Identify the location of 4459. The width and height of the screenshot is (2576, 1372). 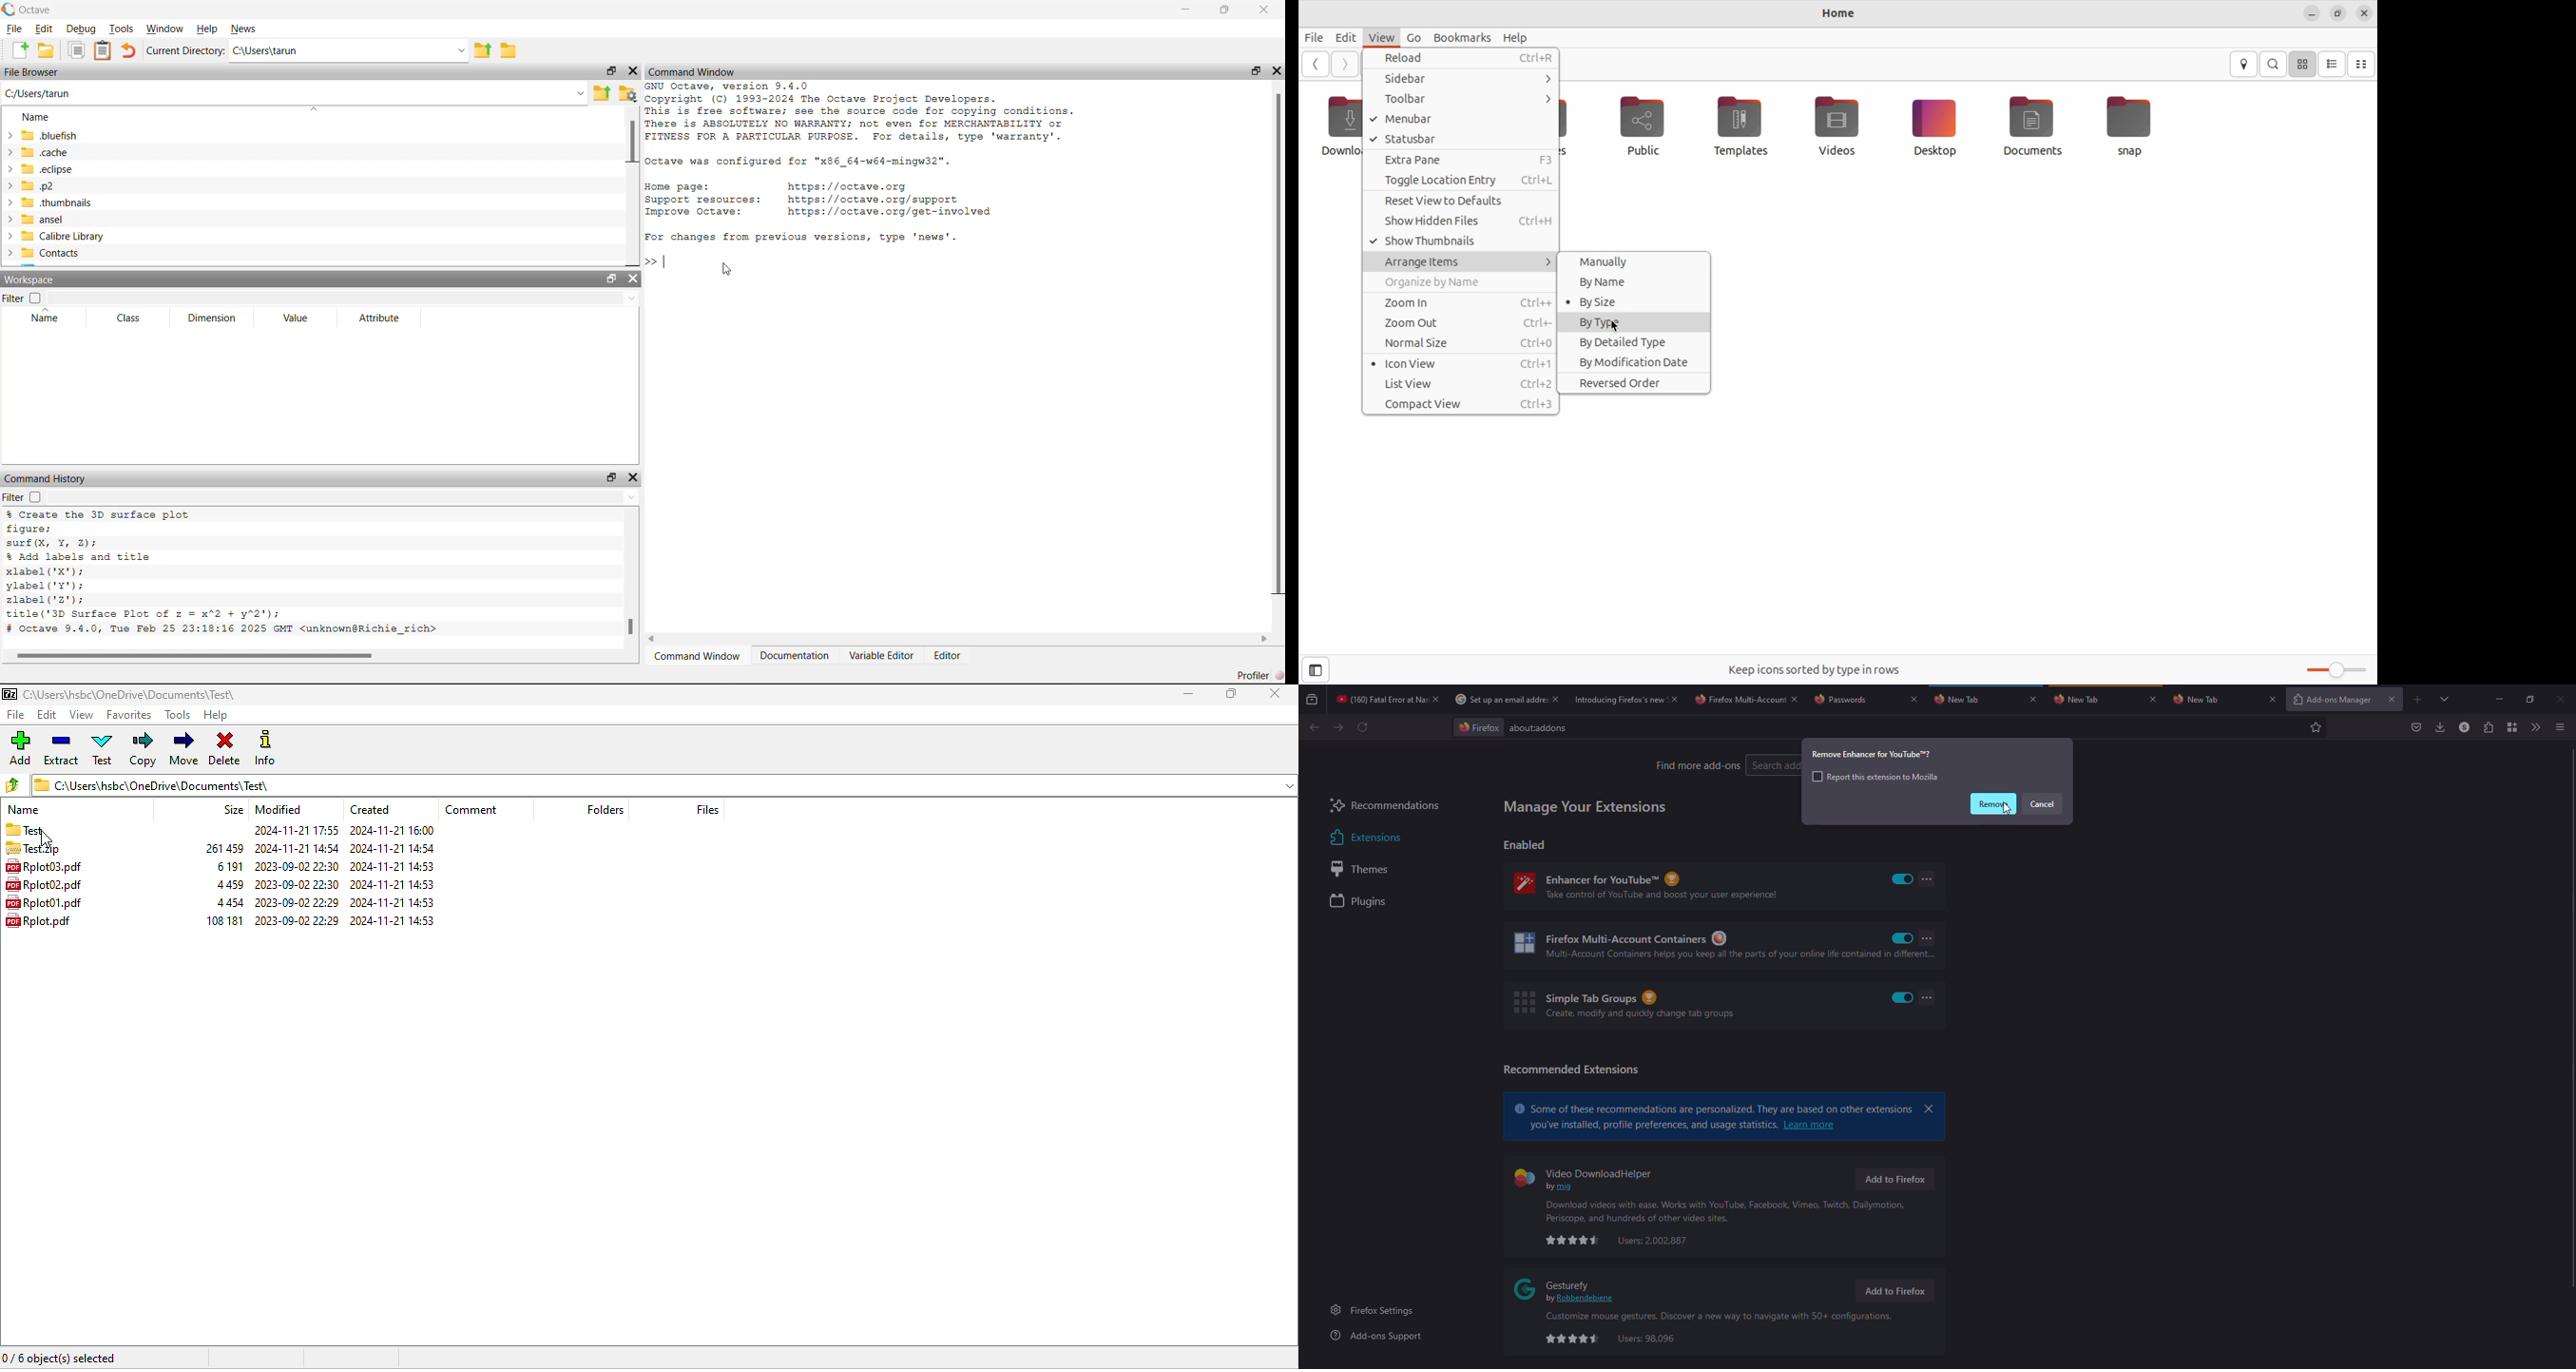
(228, 884).